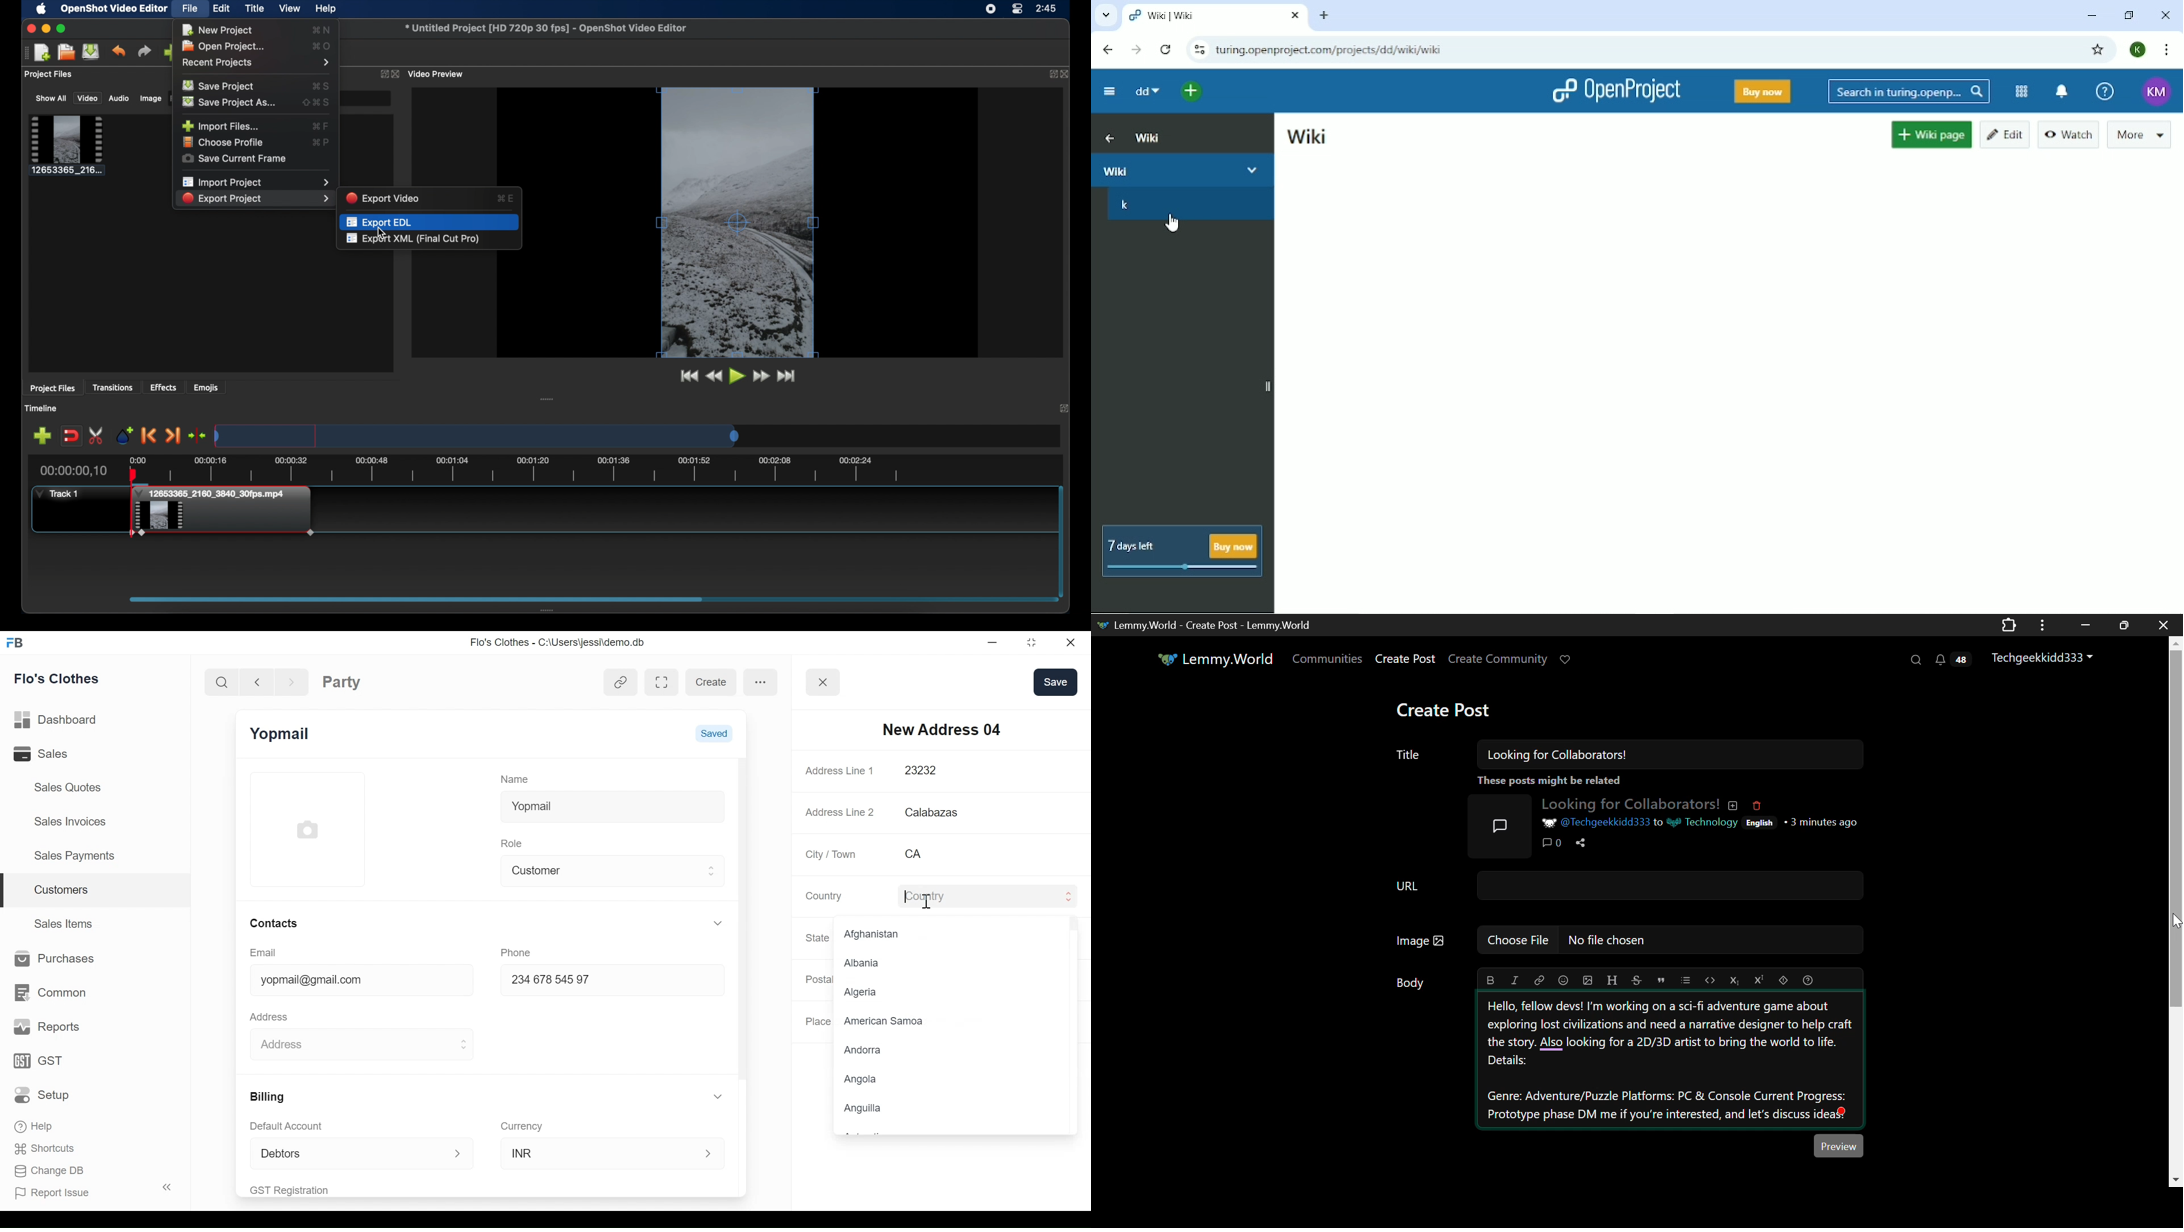 This screenshot has width=2184, height=1232. I want to click on timeline, so click(43, 408).